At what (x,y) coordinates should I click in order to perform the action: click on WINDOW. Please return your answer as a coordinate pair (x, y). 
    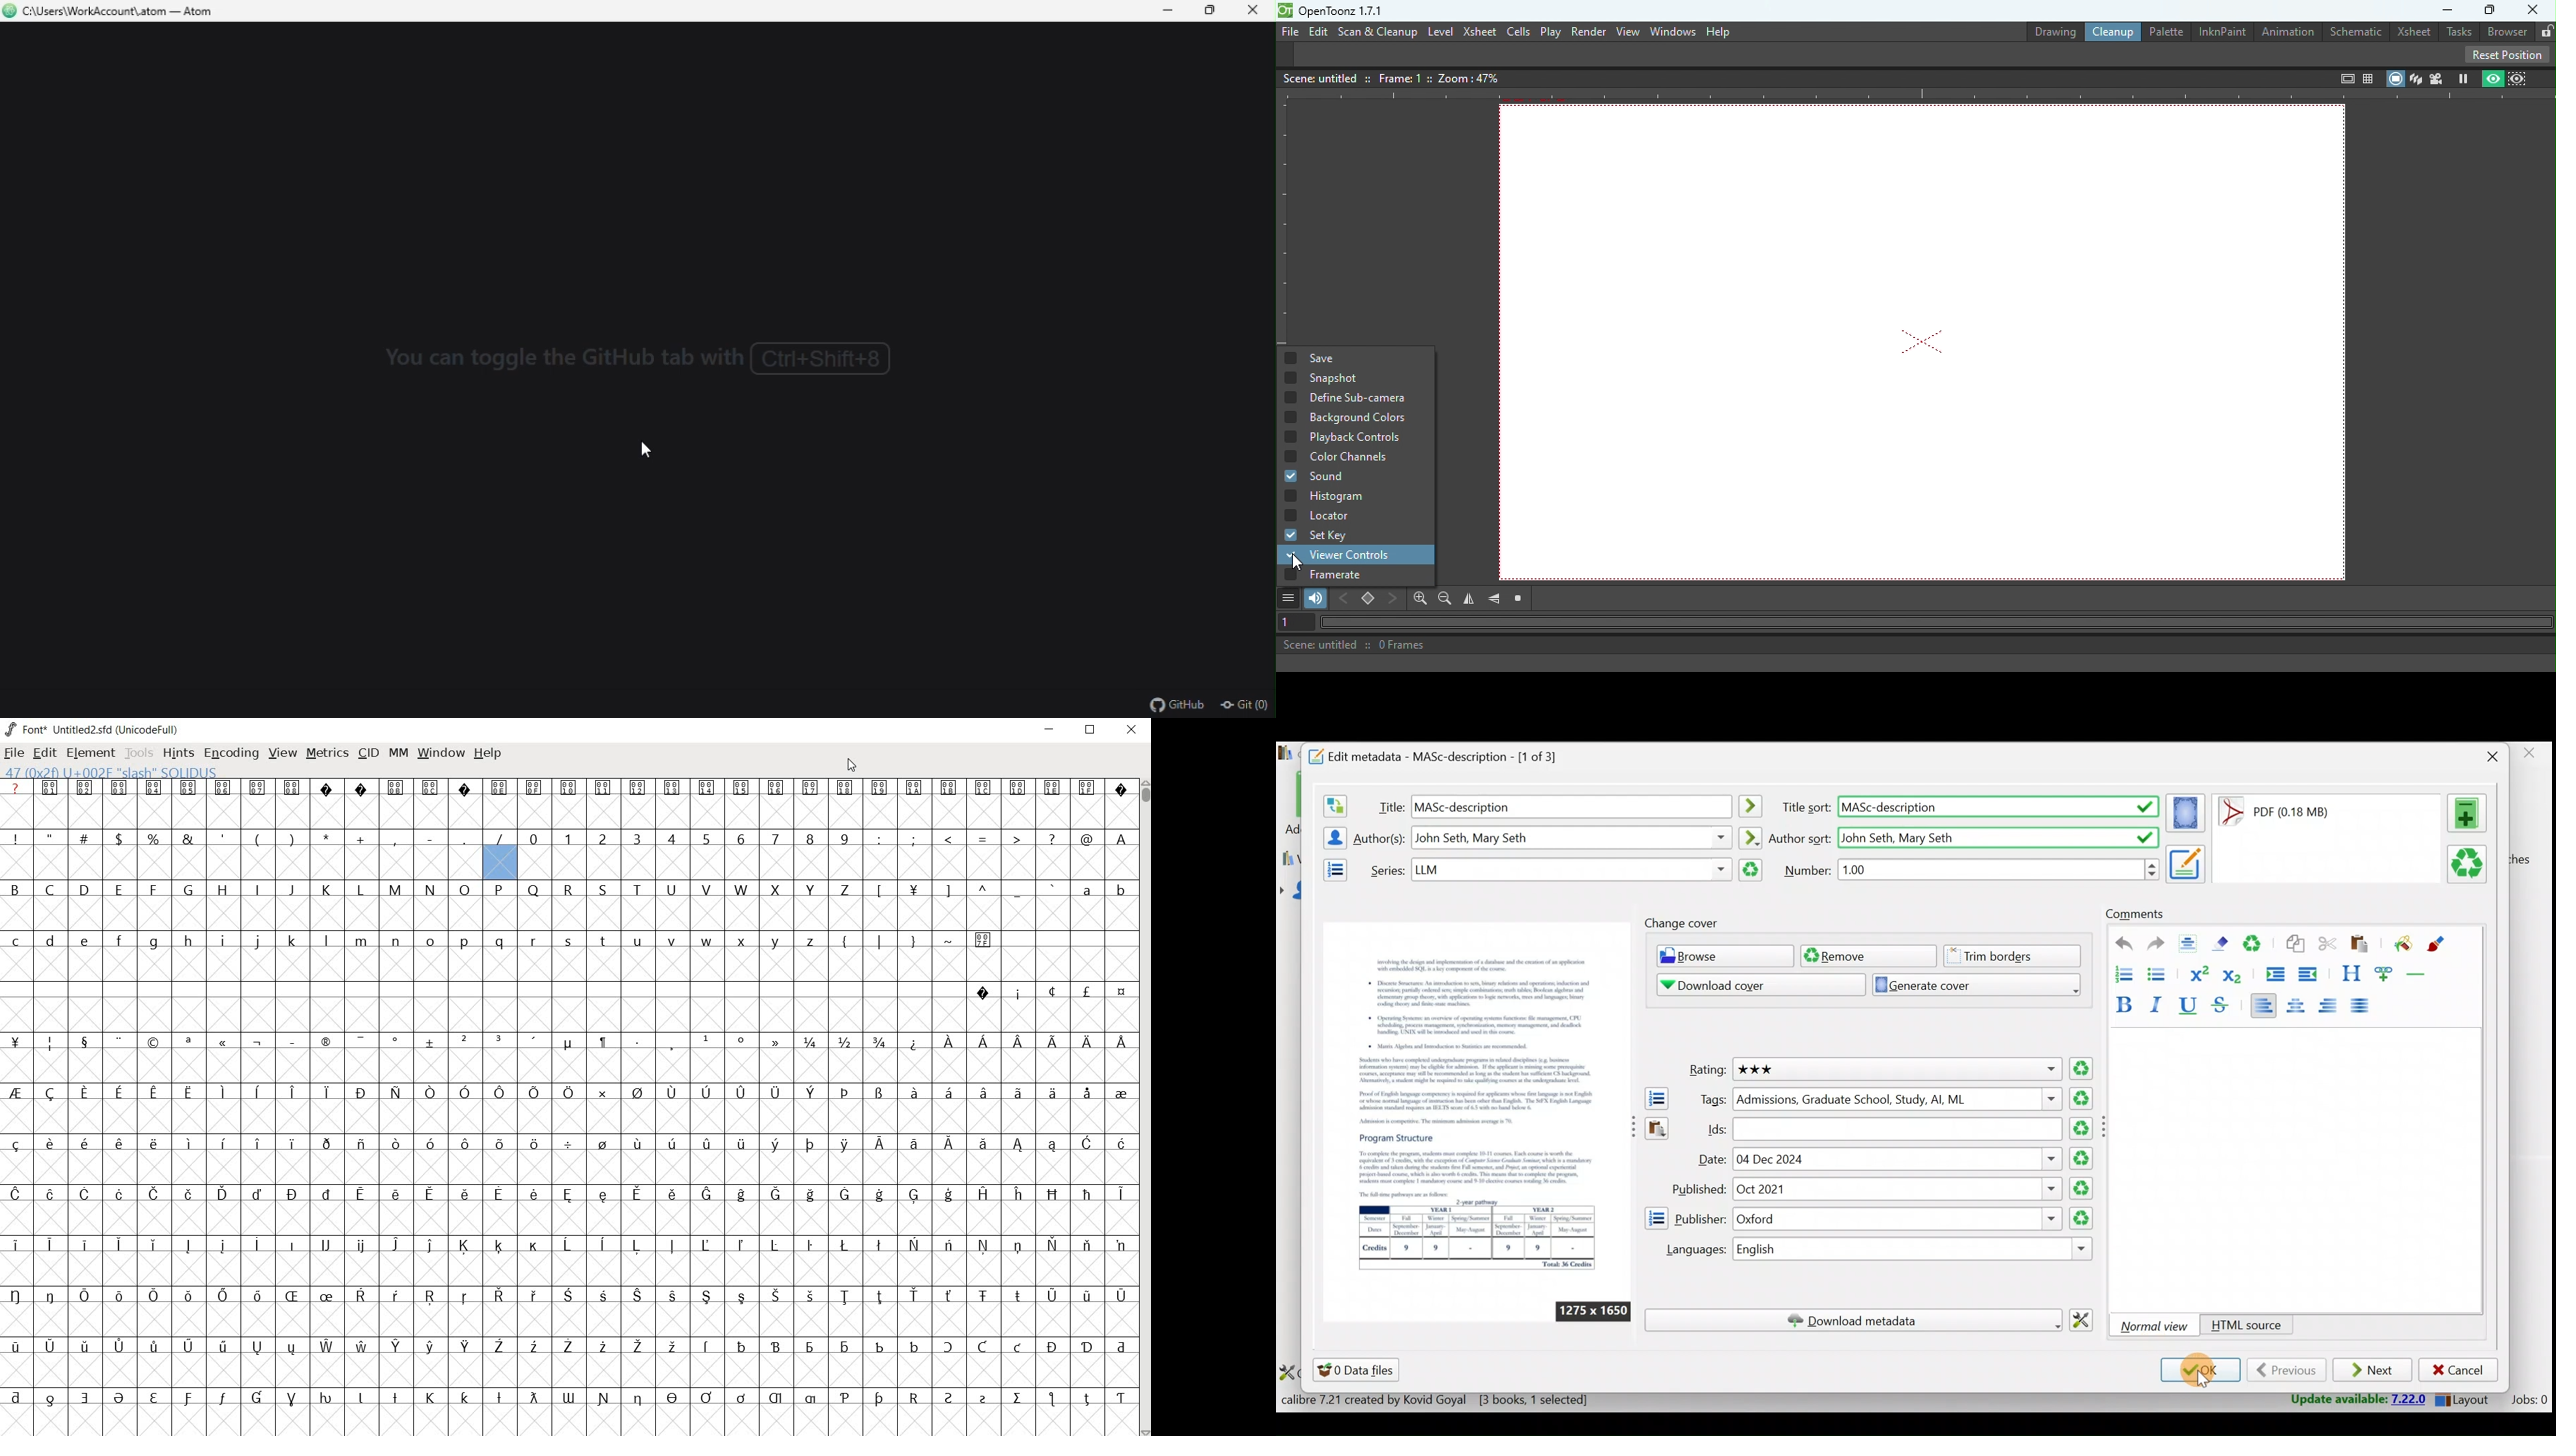
    Looking at the image, I should click on (439, 753).